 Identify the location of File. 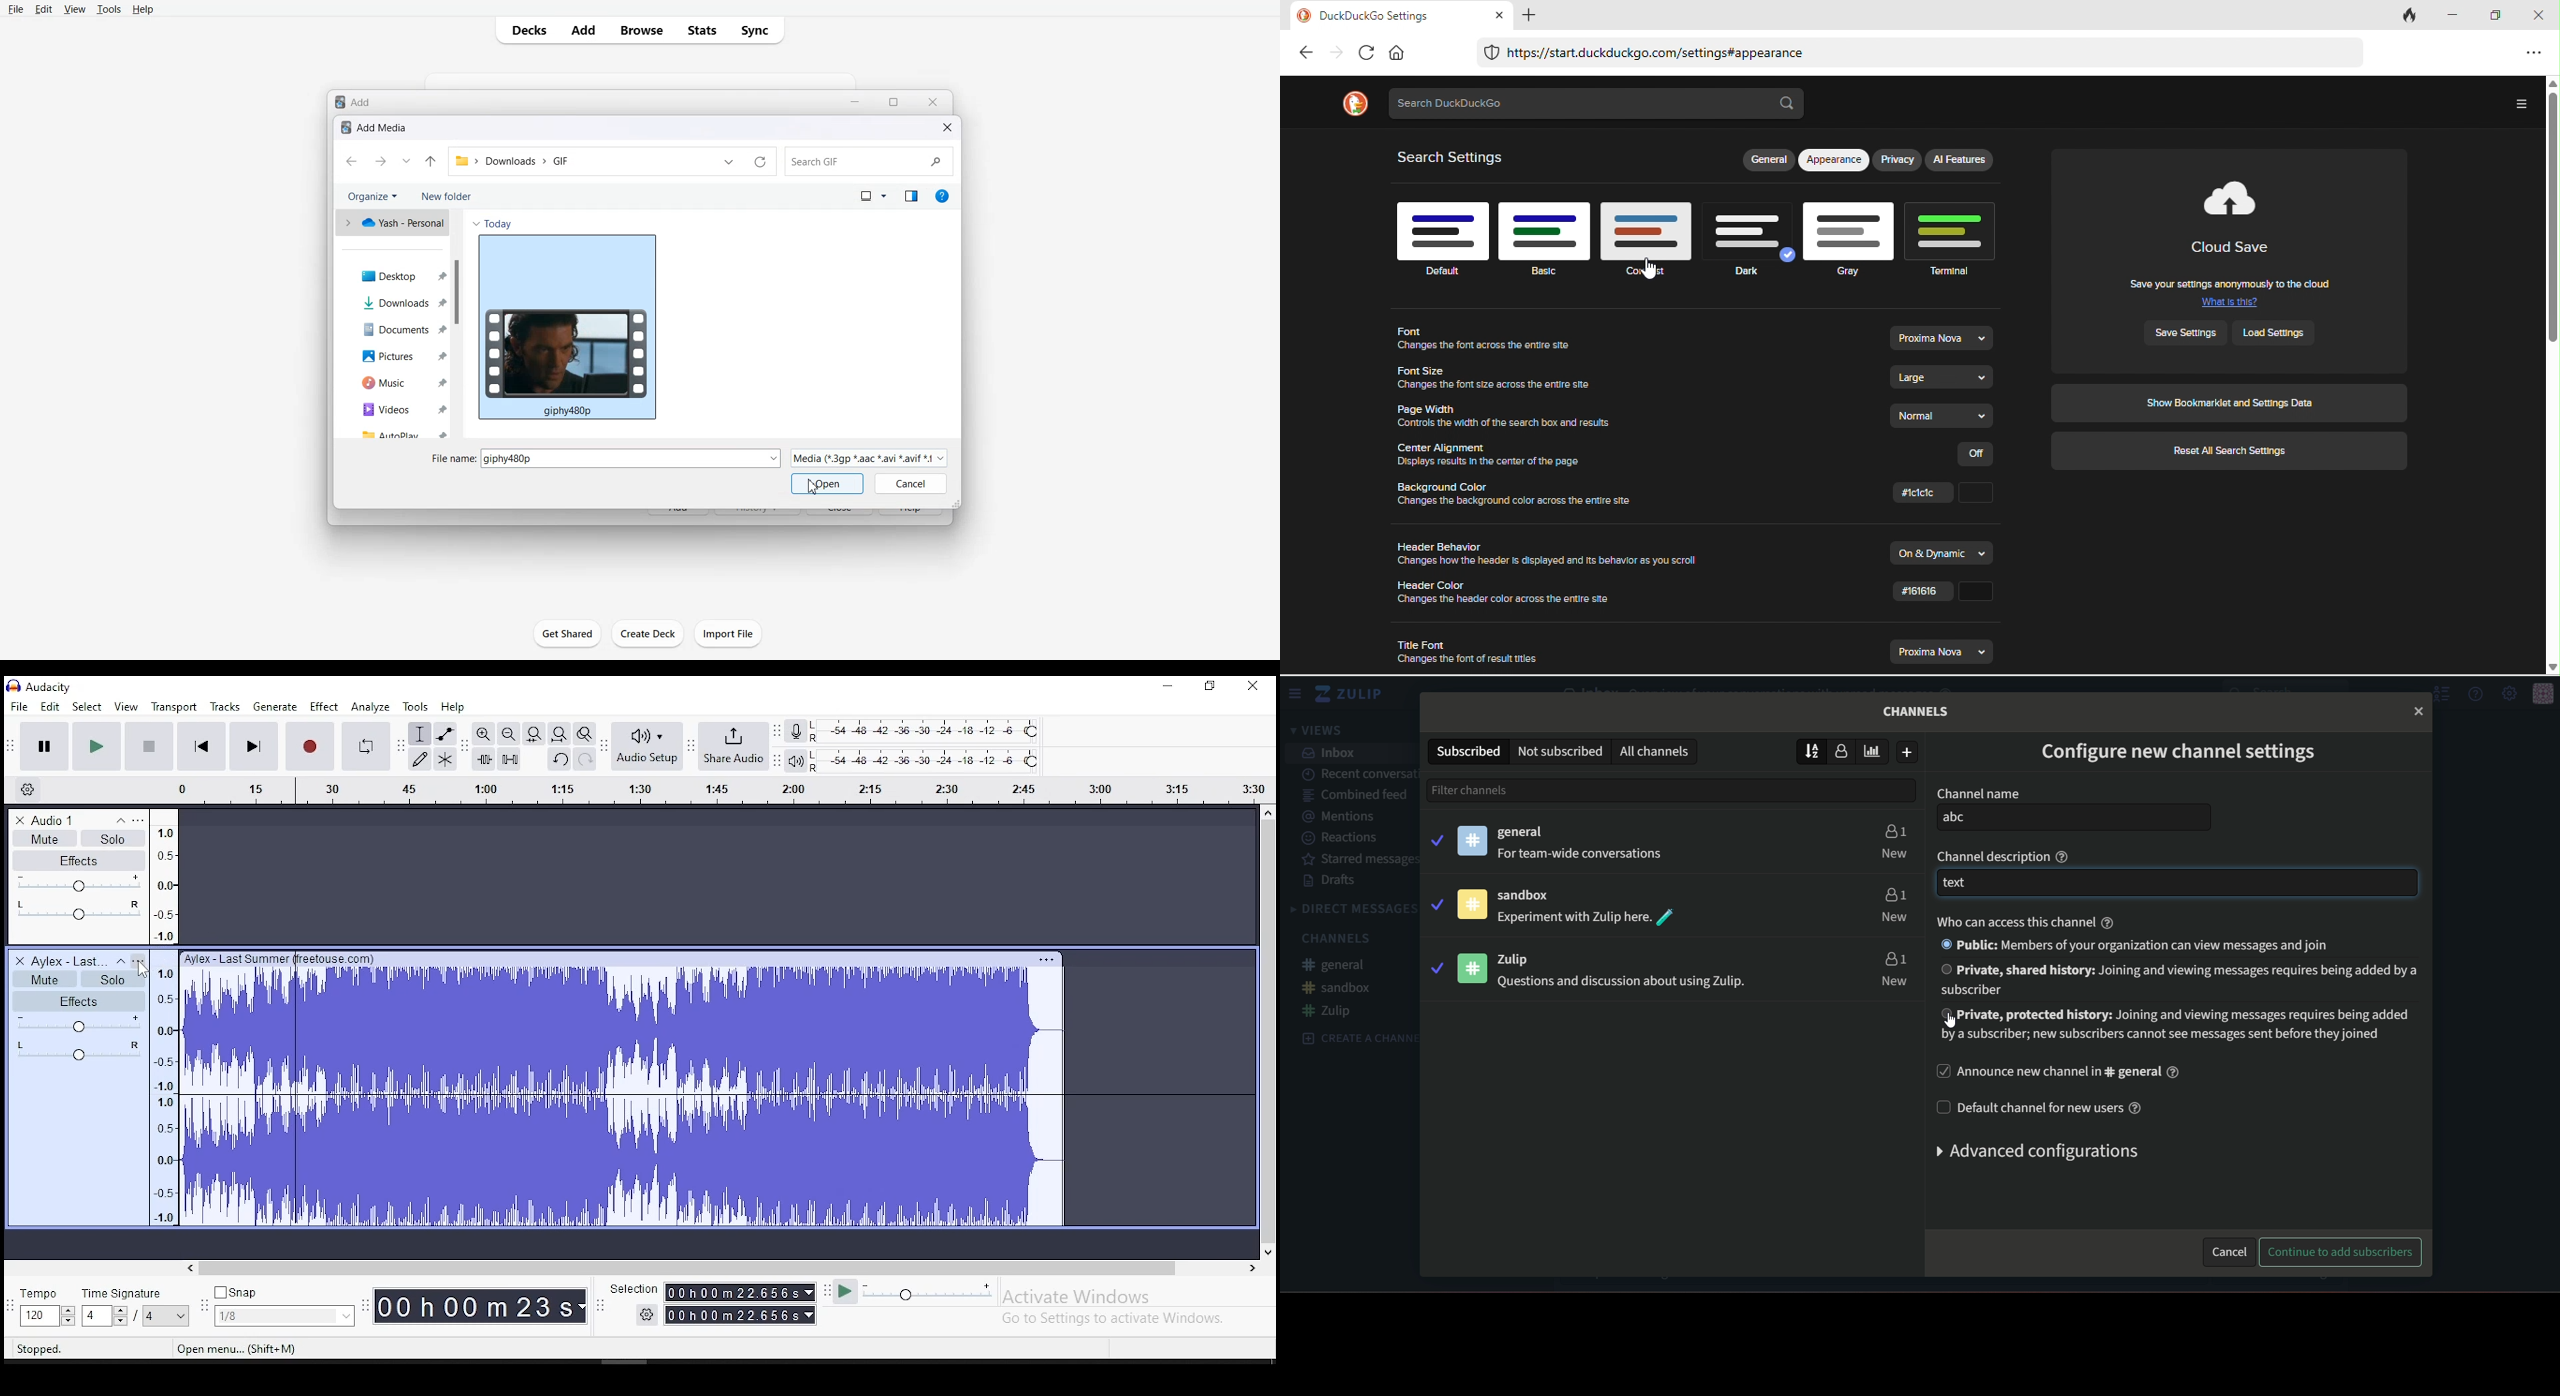
(16, 9).